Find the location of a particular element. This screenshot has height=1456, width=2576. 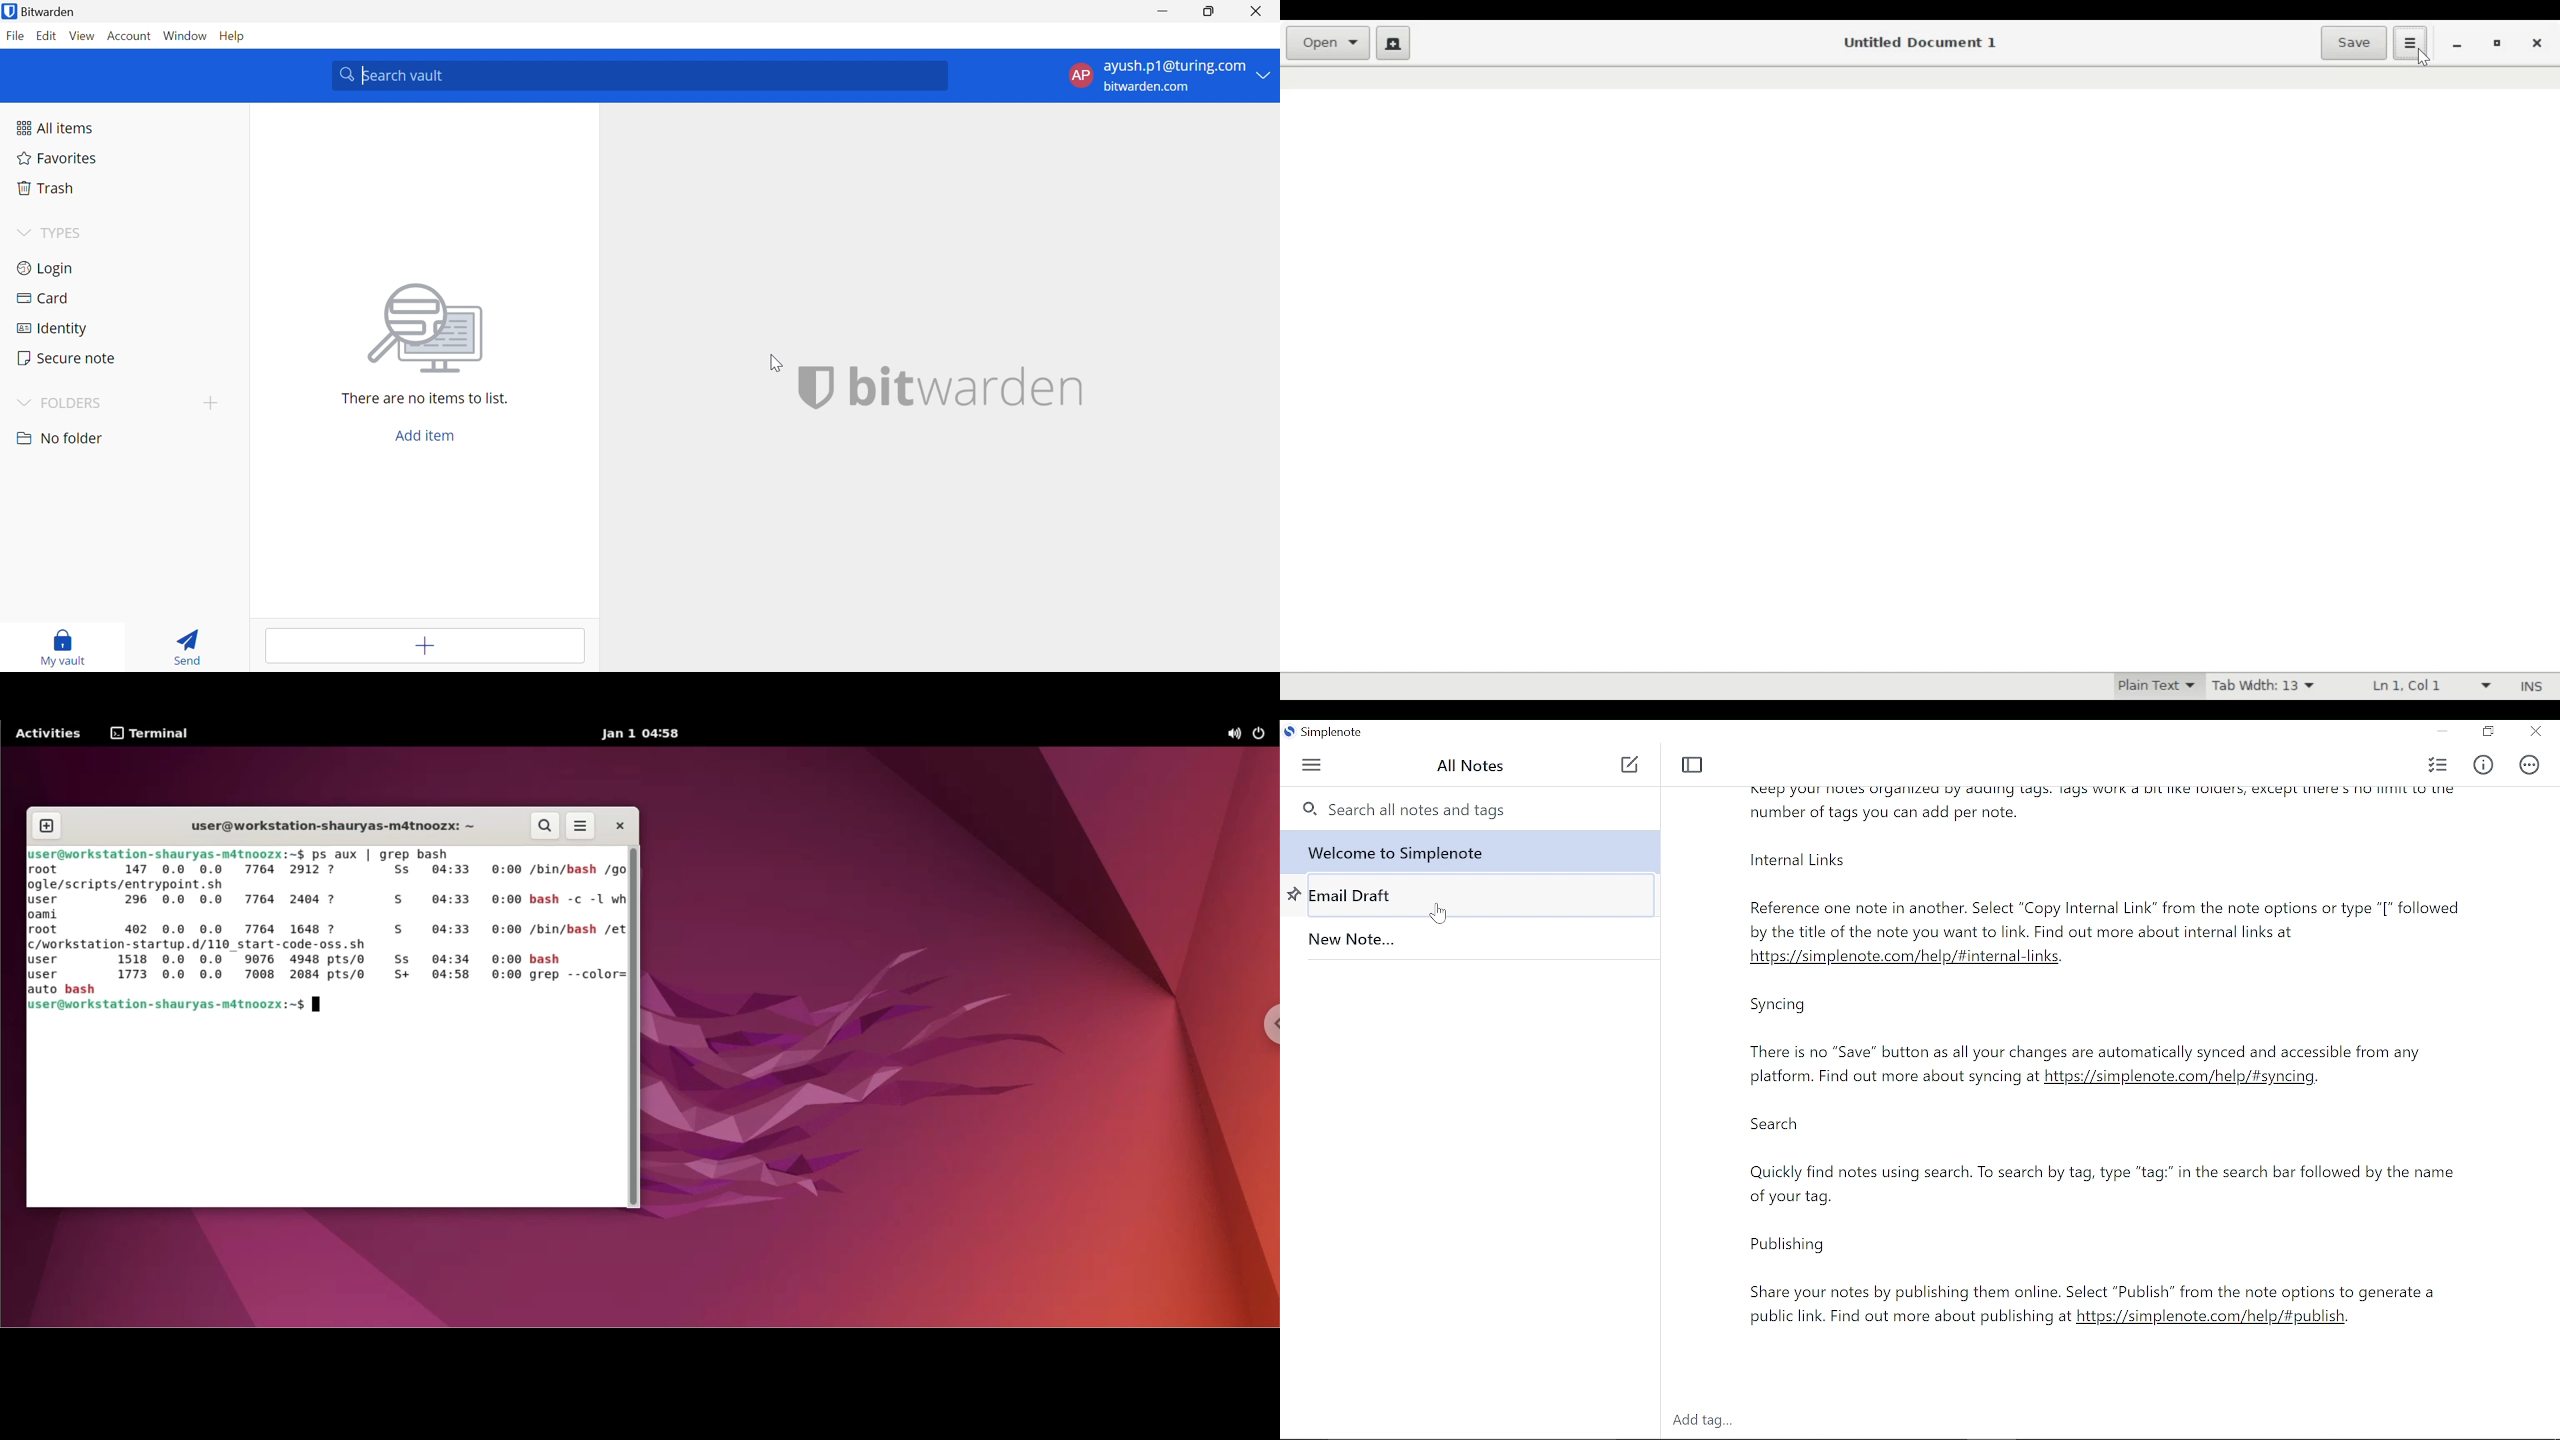

Favorites is located at coordinates (55, 160).